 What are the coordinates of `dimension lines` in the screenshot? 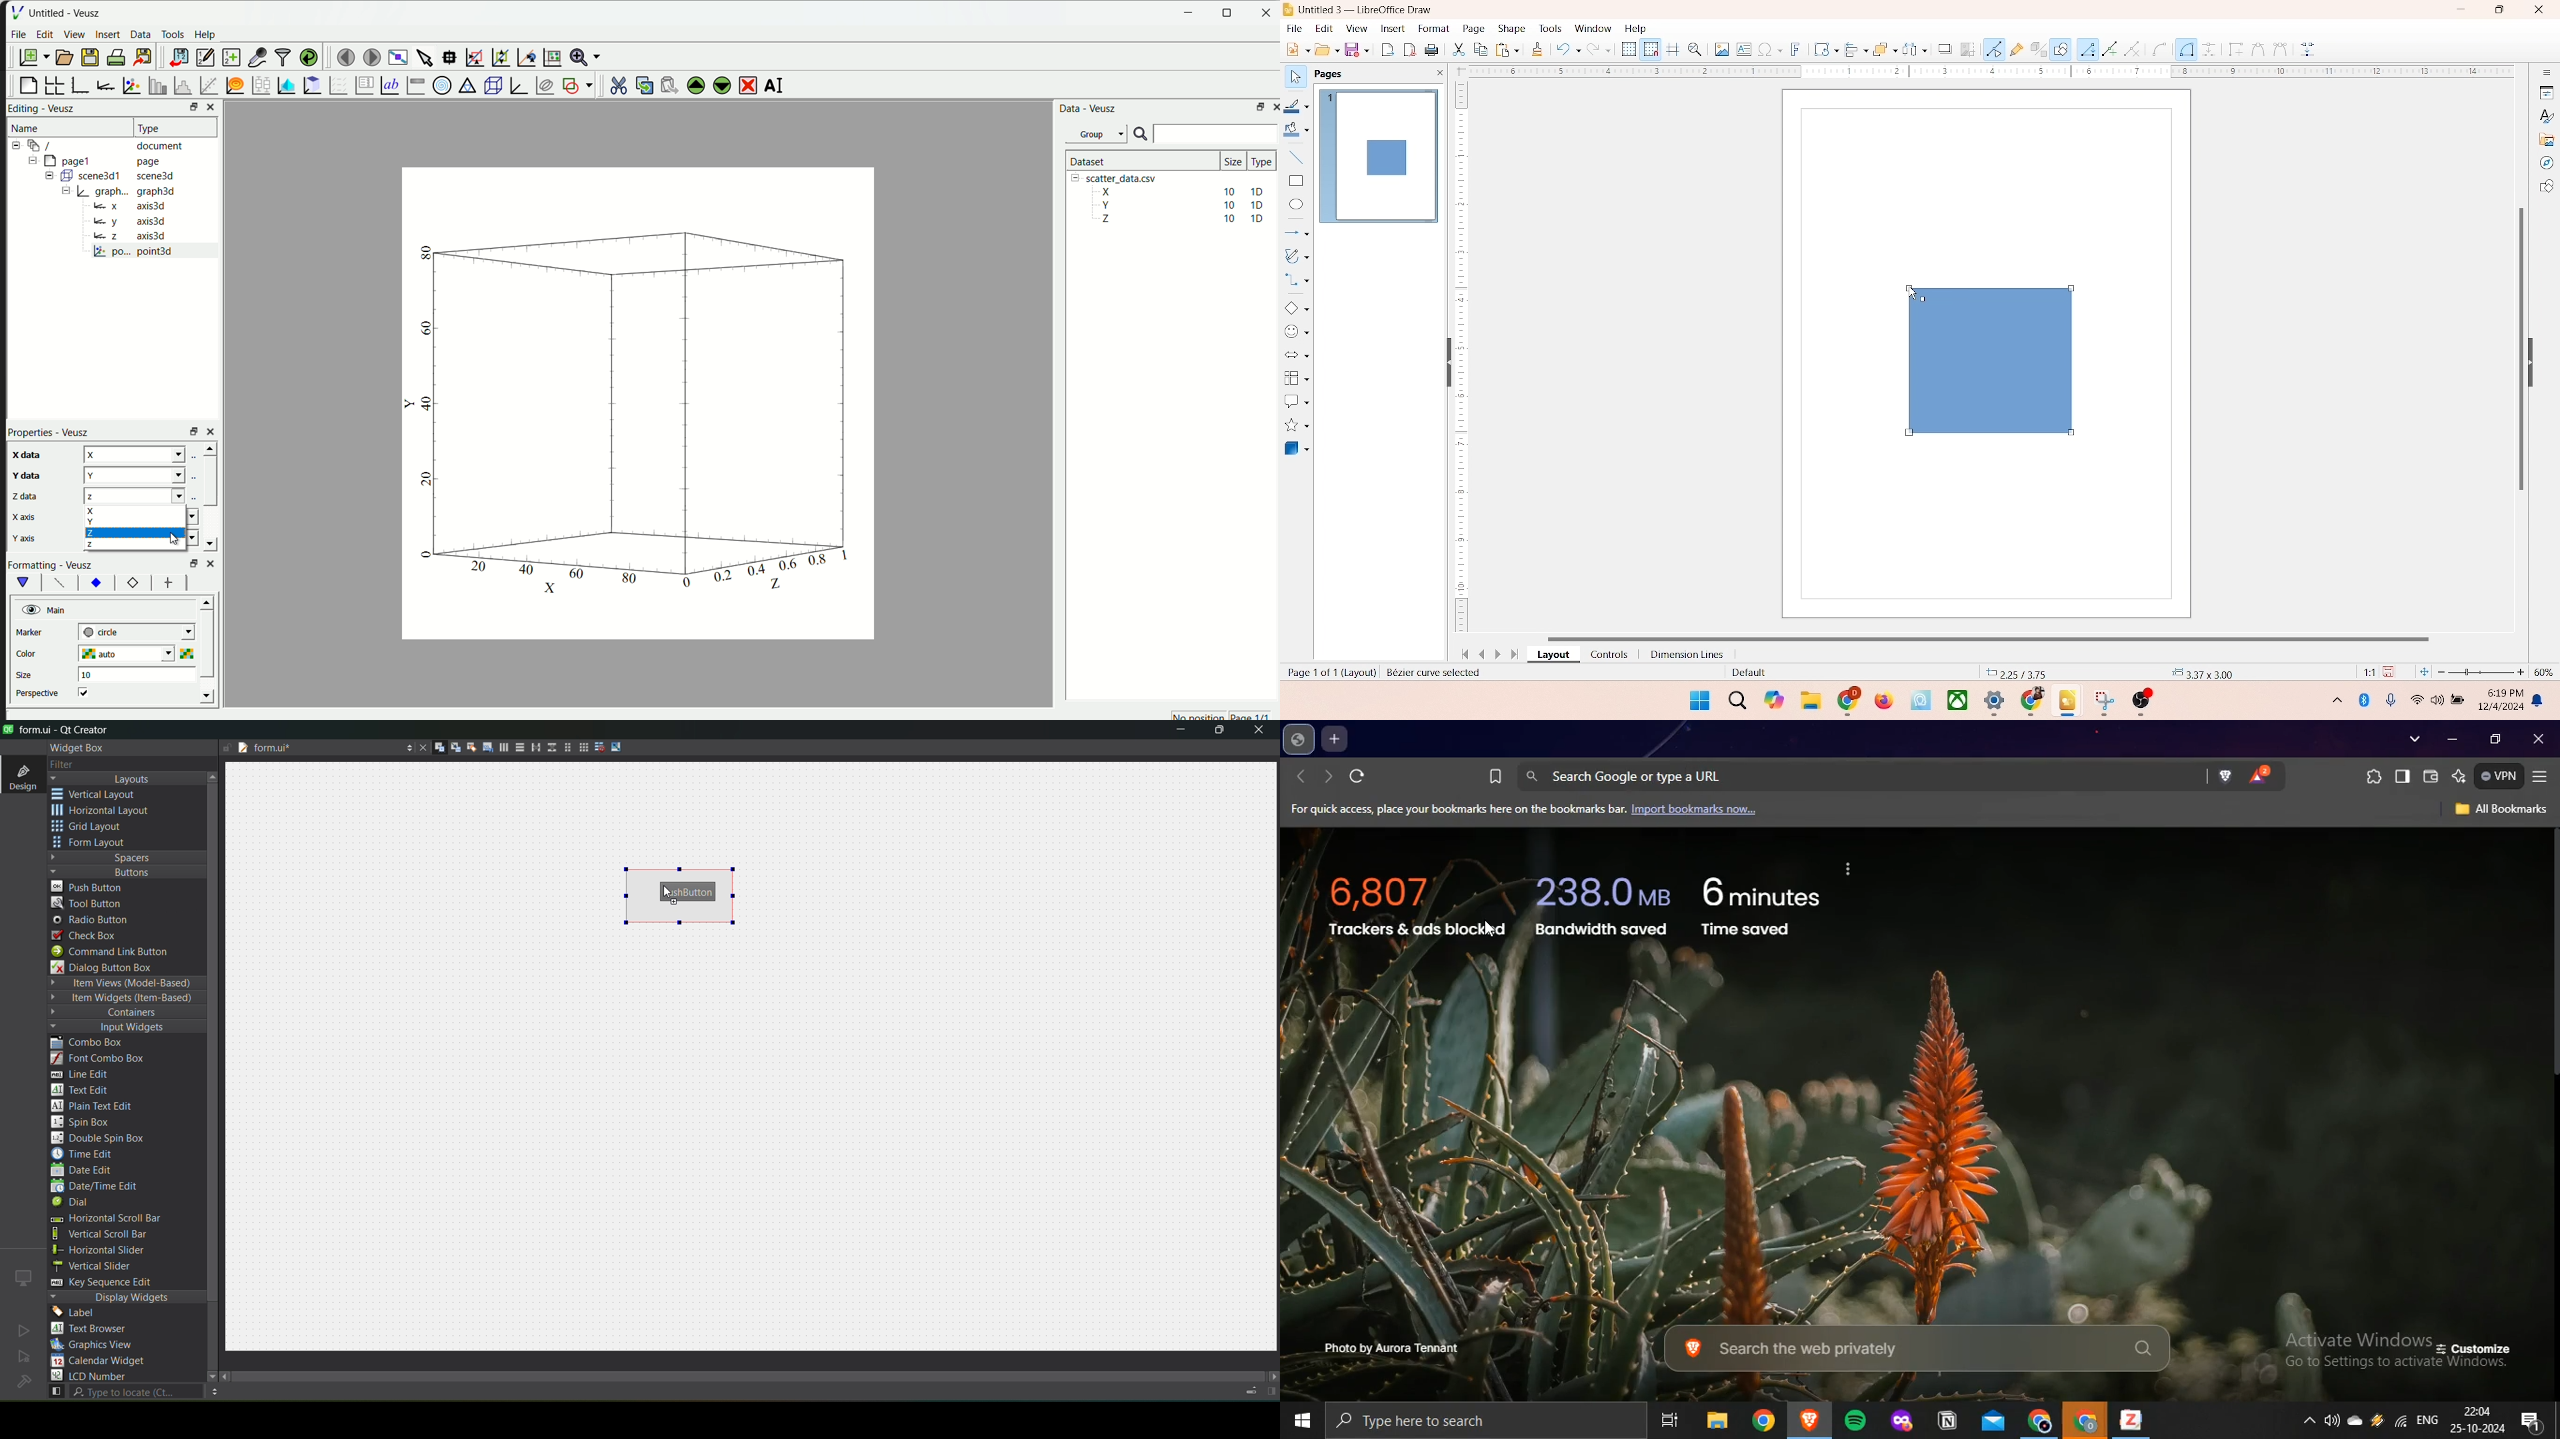 It's located at (1682, 654).